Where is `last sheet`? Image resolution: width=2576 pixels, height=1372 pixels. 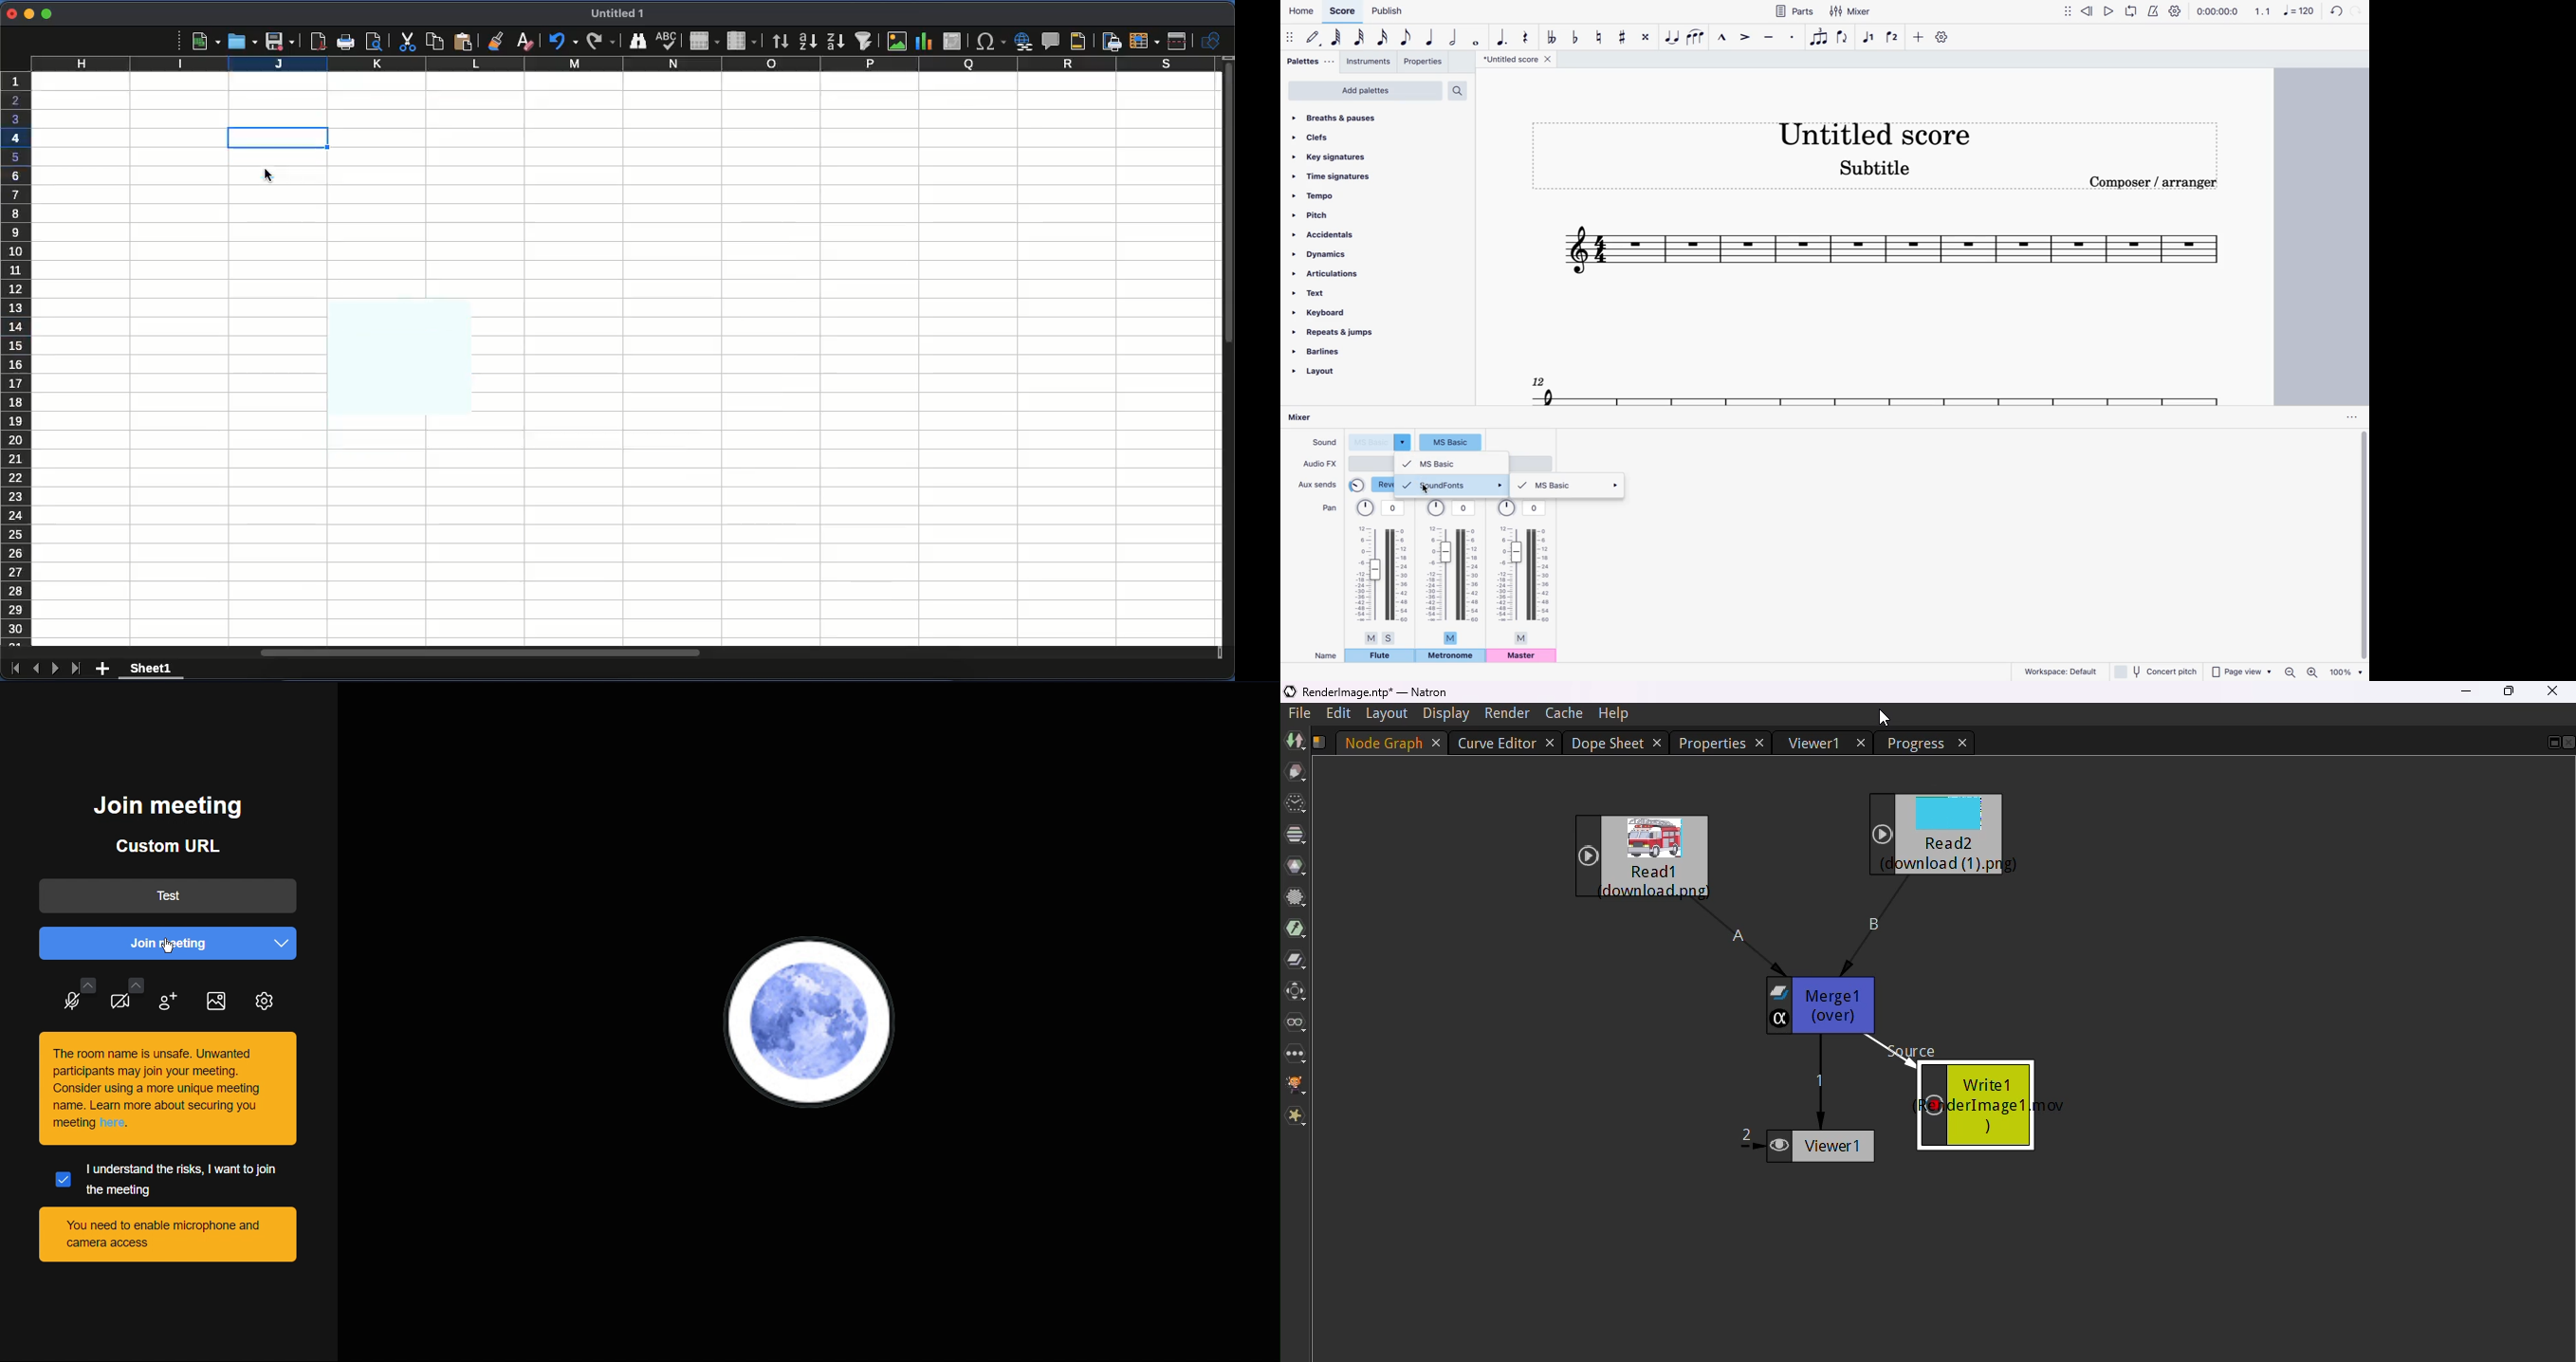
last sheet is located at coordinates (77, 669).